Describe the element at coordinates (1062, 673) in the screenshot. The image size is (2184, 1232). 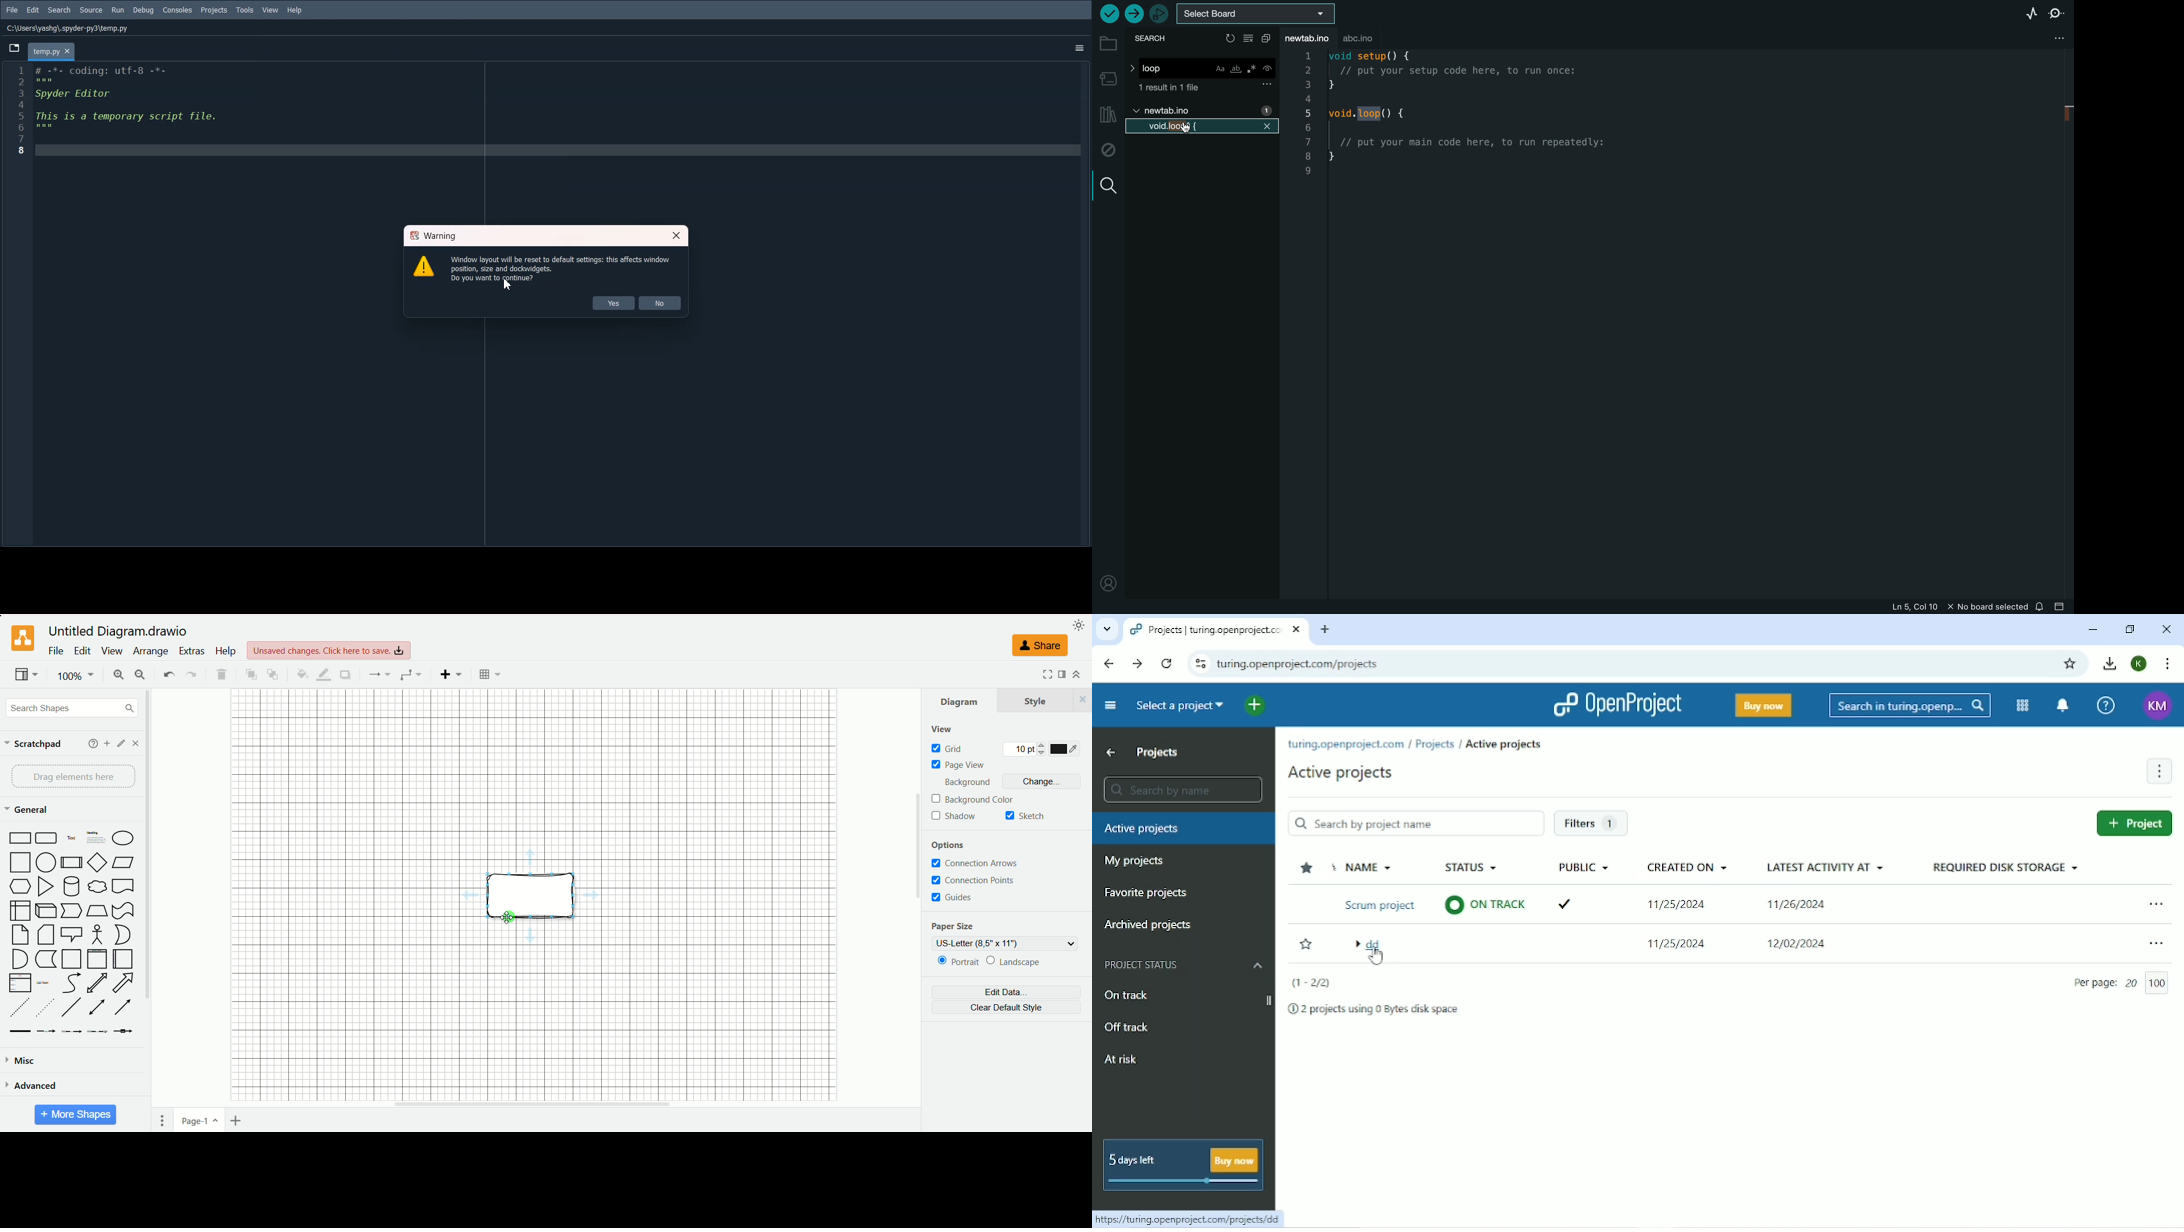
I see `format` at that location.